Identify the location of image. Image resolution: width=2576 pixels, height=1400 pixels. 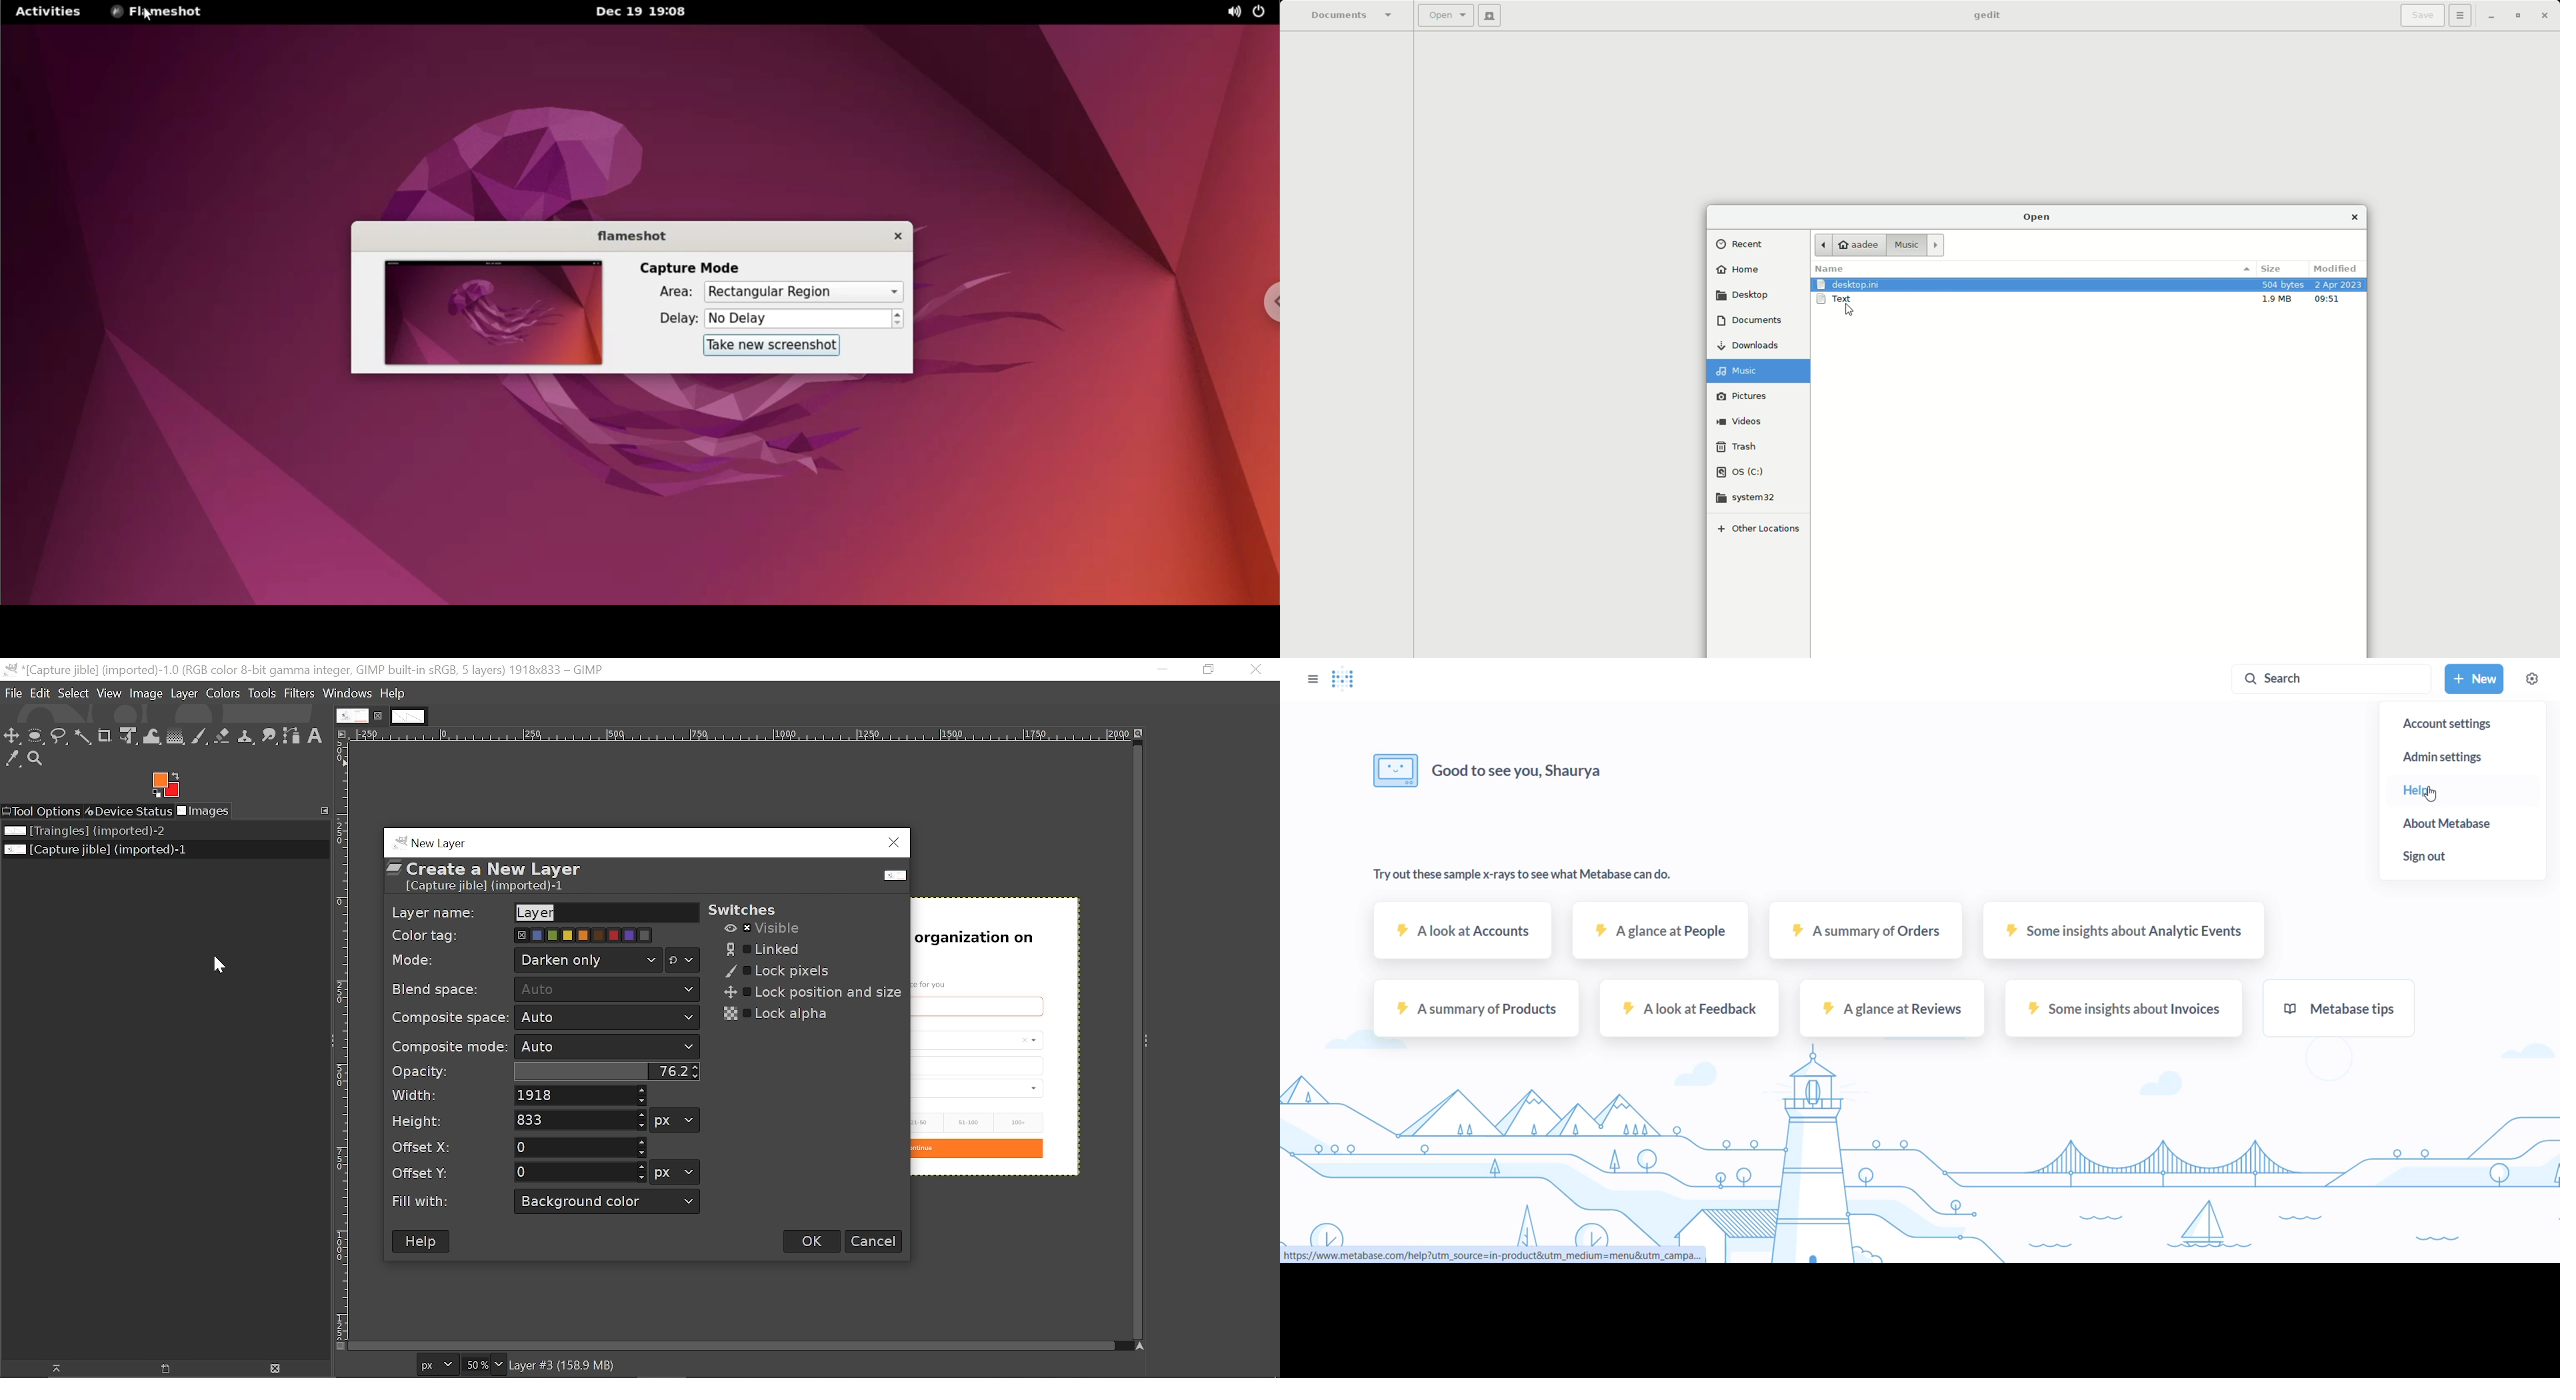
(148, 693).